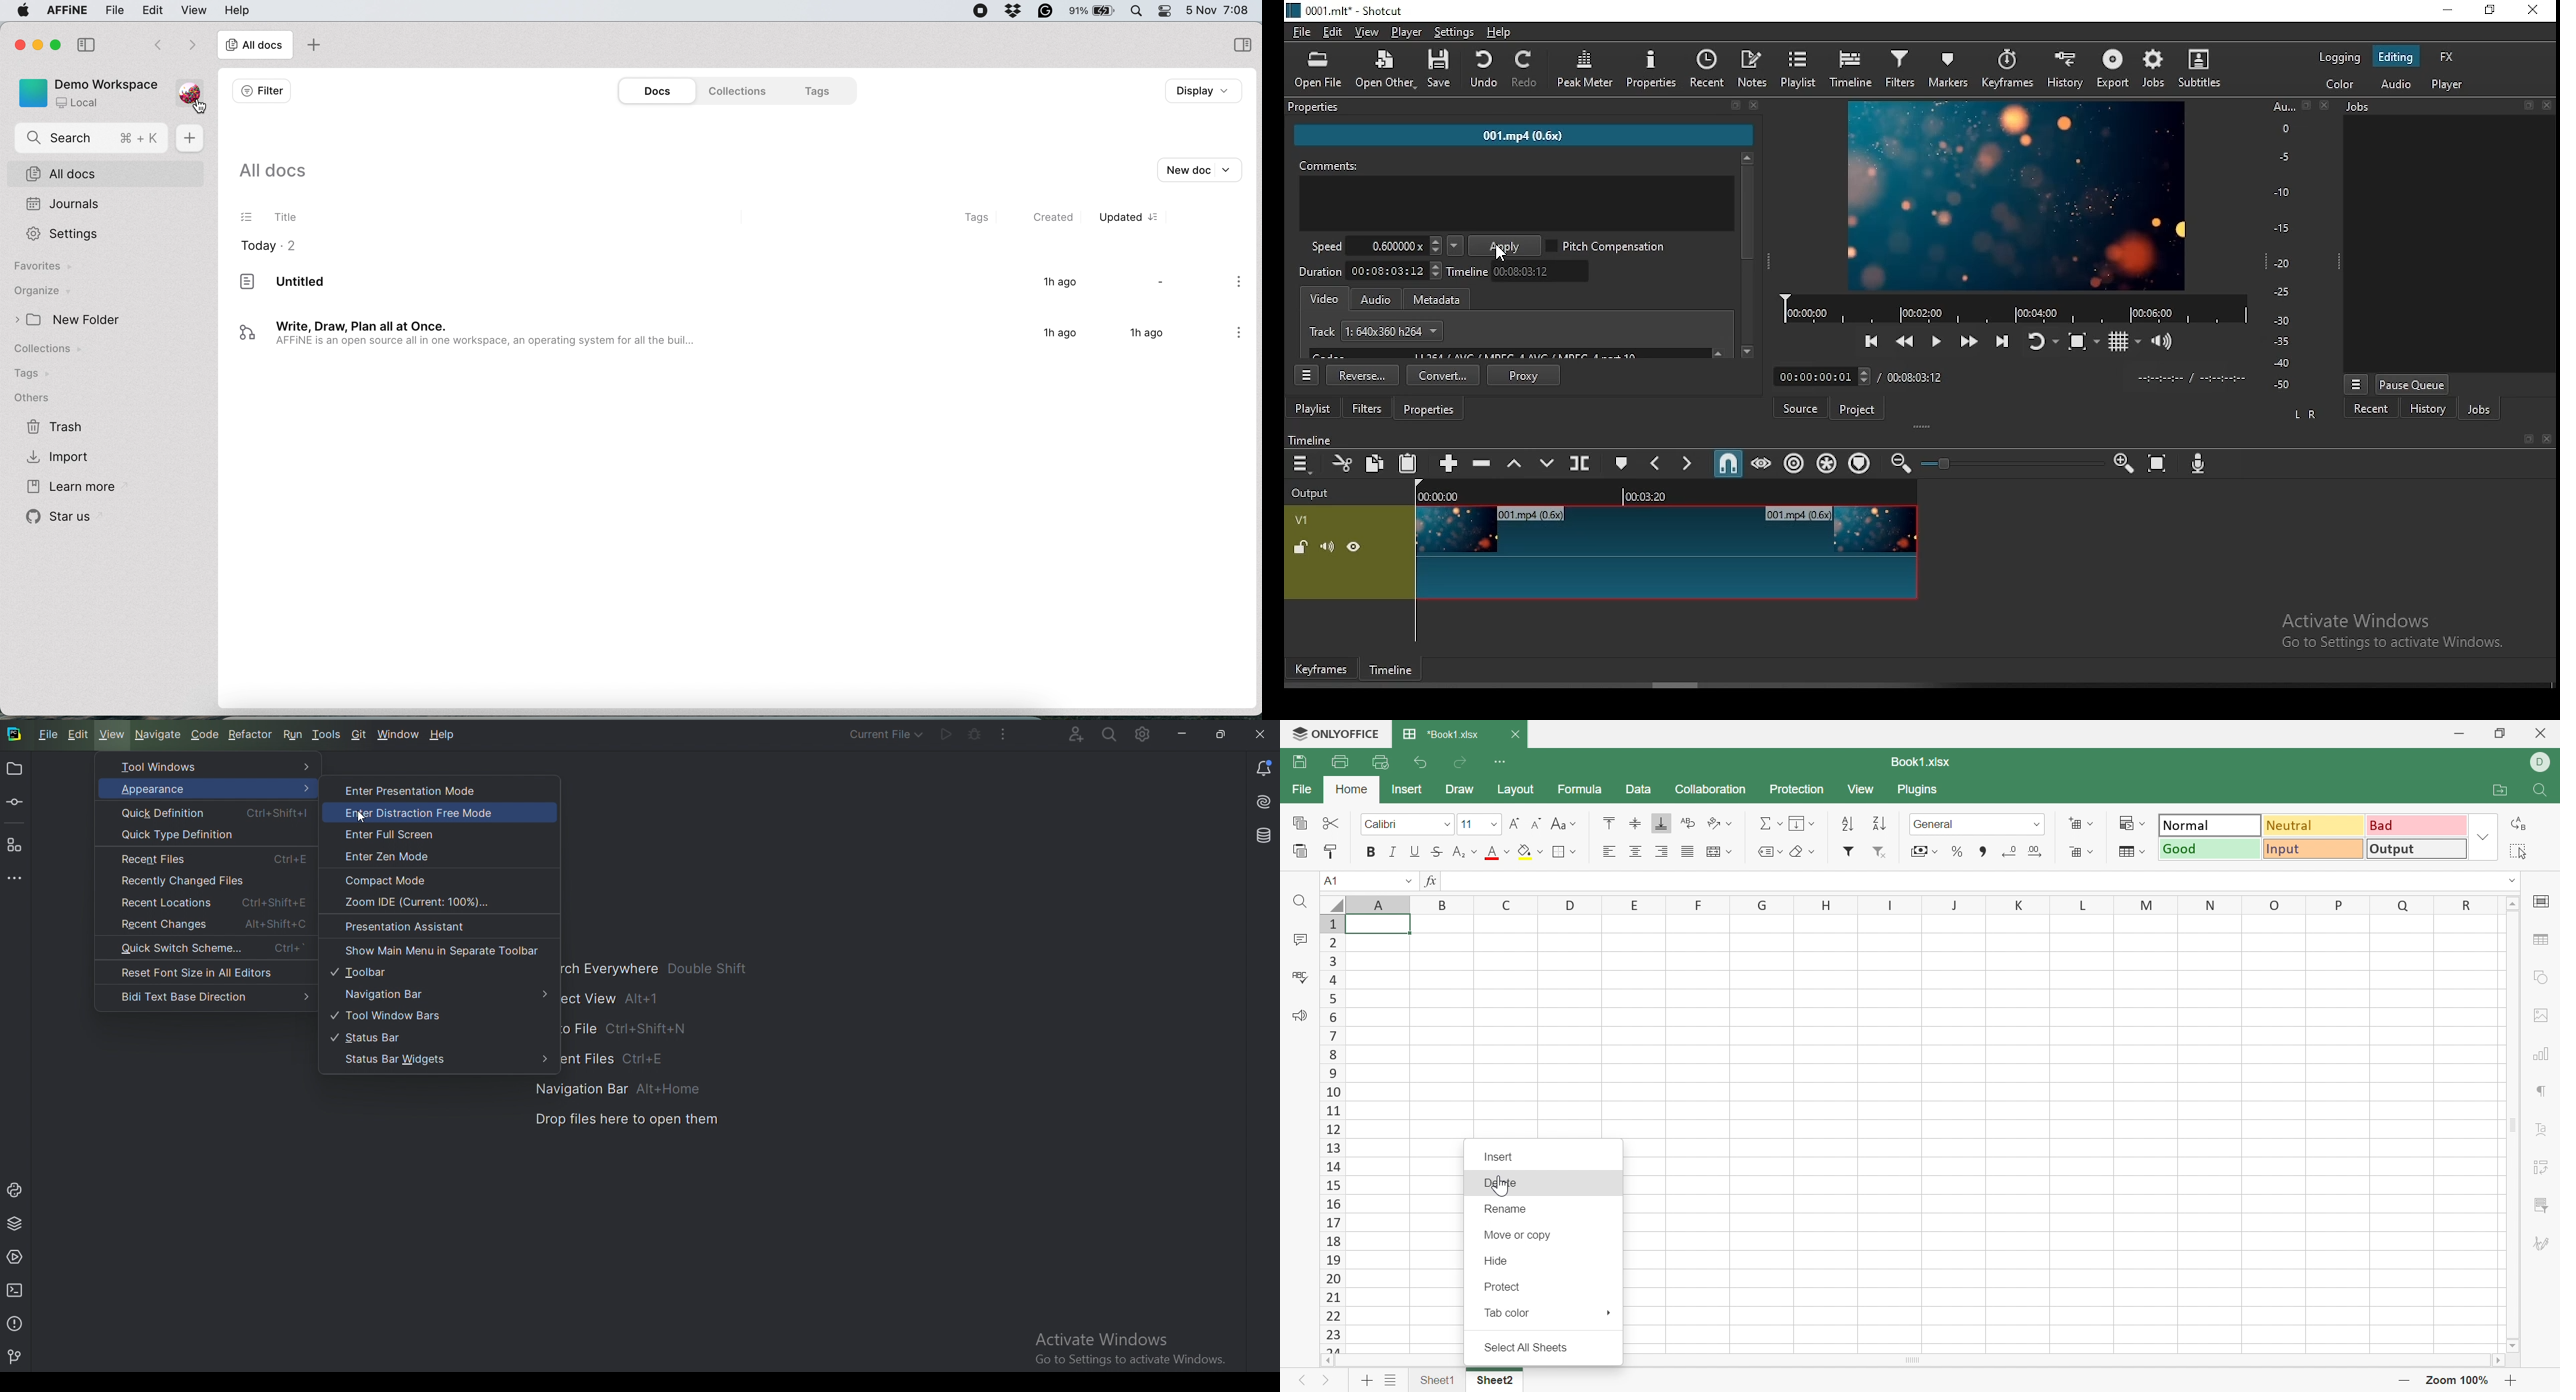  What do you see at coordinates (2147, 823) in the screenshot?
I see `Drop Down` at bounding box center [2147, 823].